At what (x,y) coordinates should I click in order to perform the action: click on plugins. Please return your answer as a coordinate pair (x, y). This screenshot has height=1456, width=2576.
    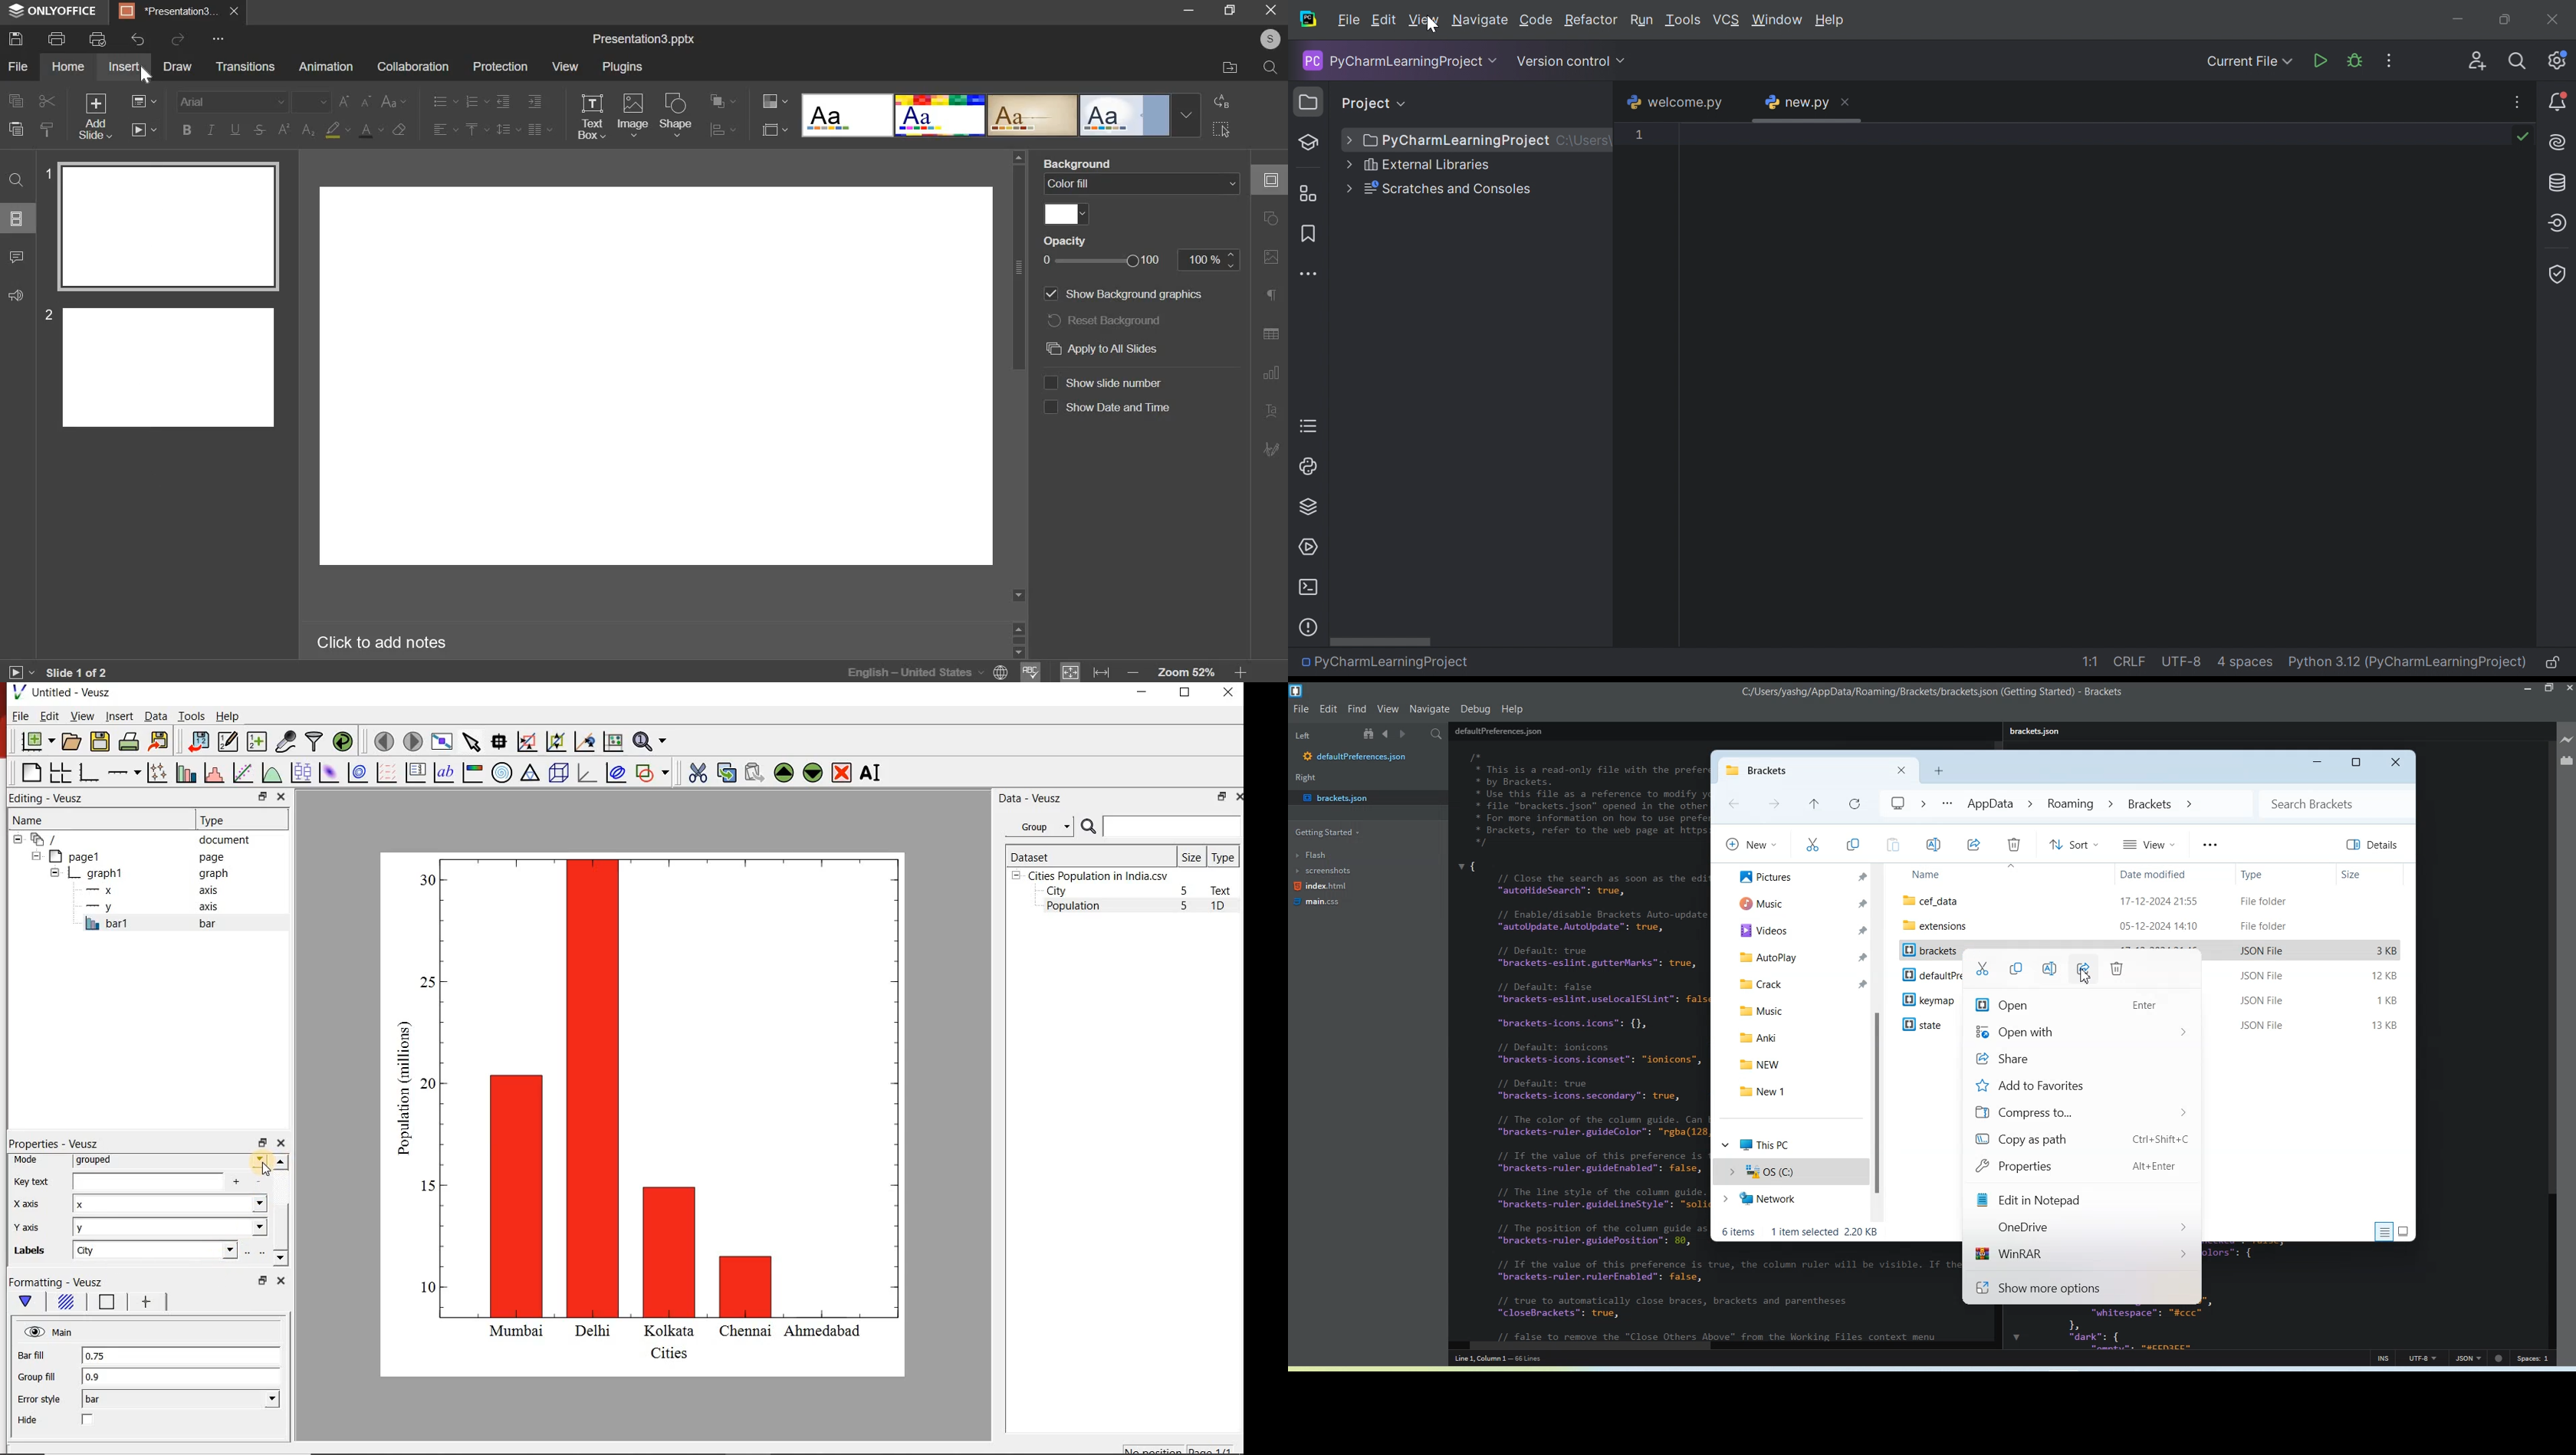
    Looking at the image, I should click on (622, 66).